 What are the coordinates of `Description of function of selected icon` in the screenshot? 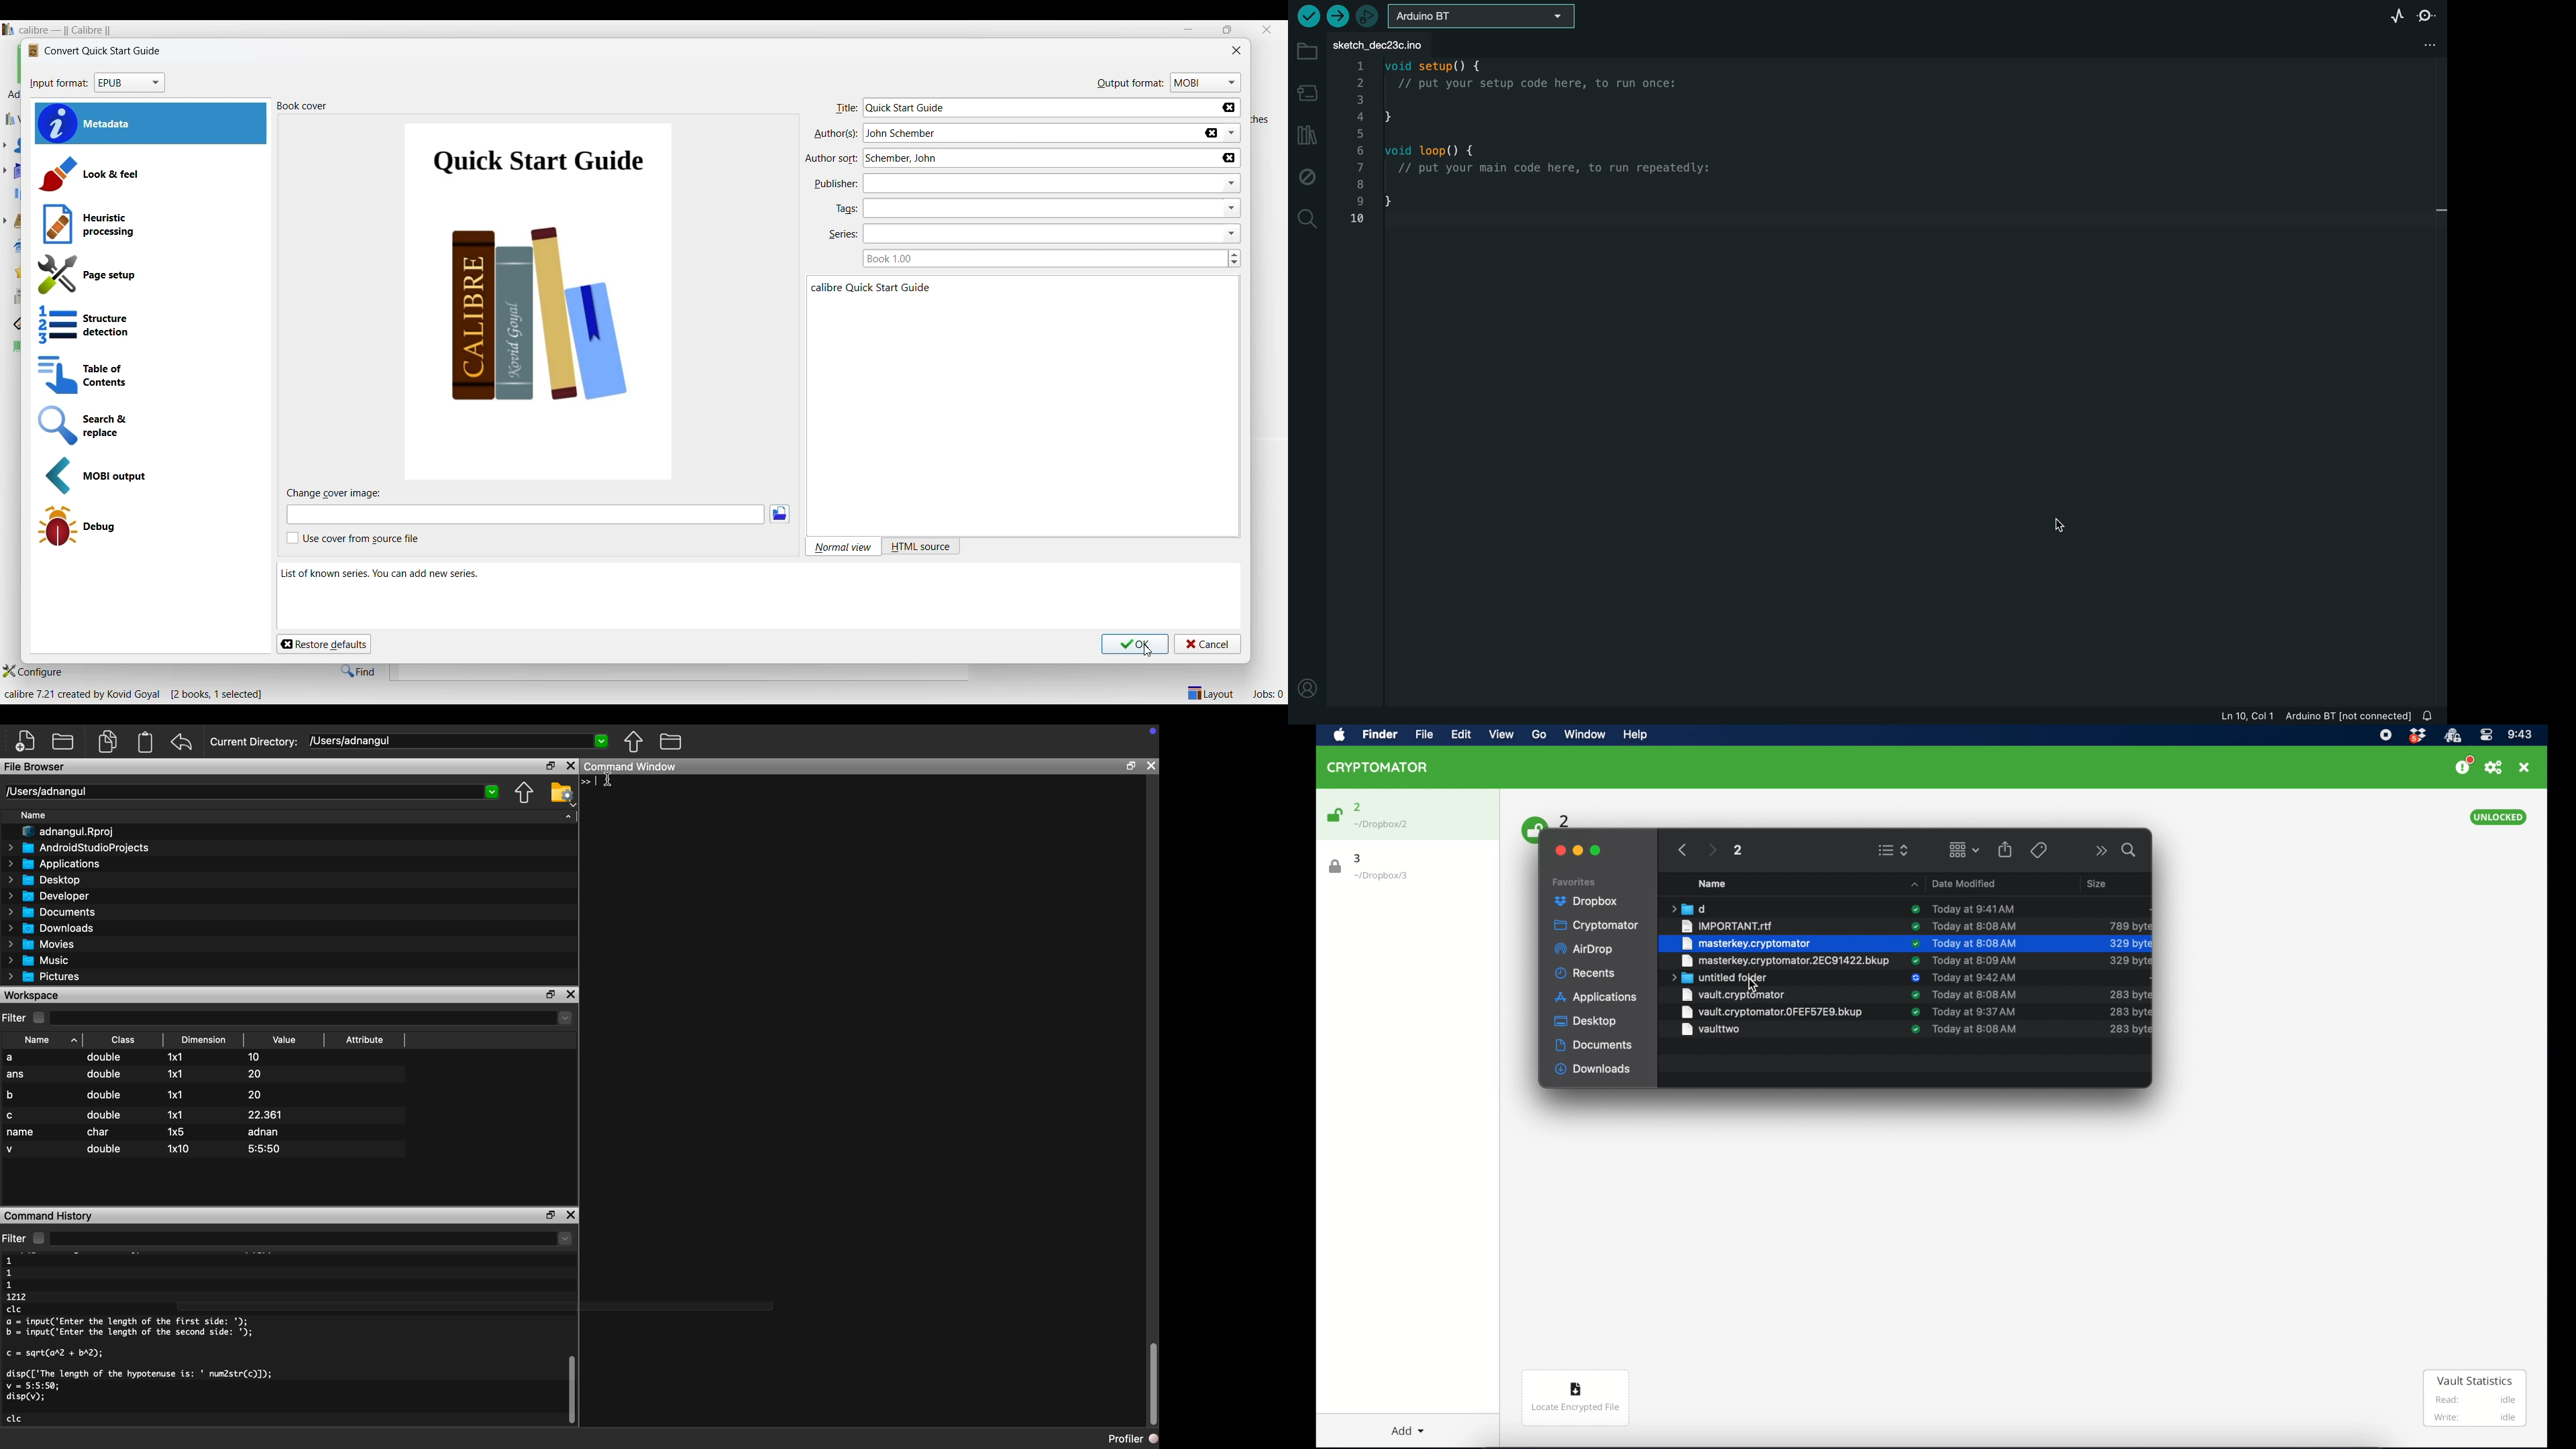 It's located at (759, 590).